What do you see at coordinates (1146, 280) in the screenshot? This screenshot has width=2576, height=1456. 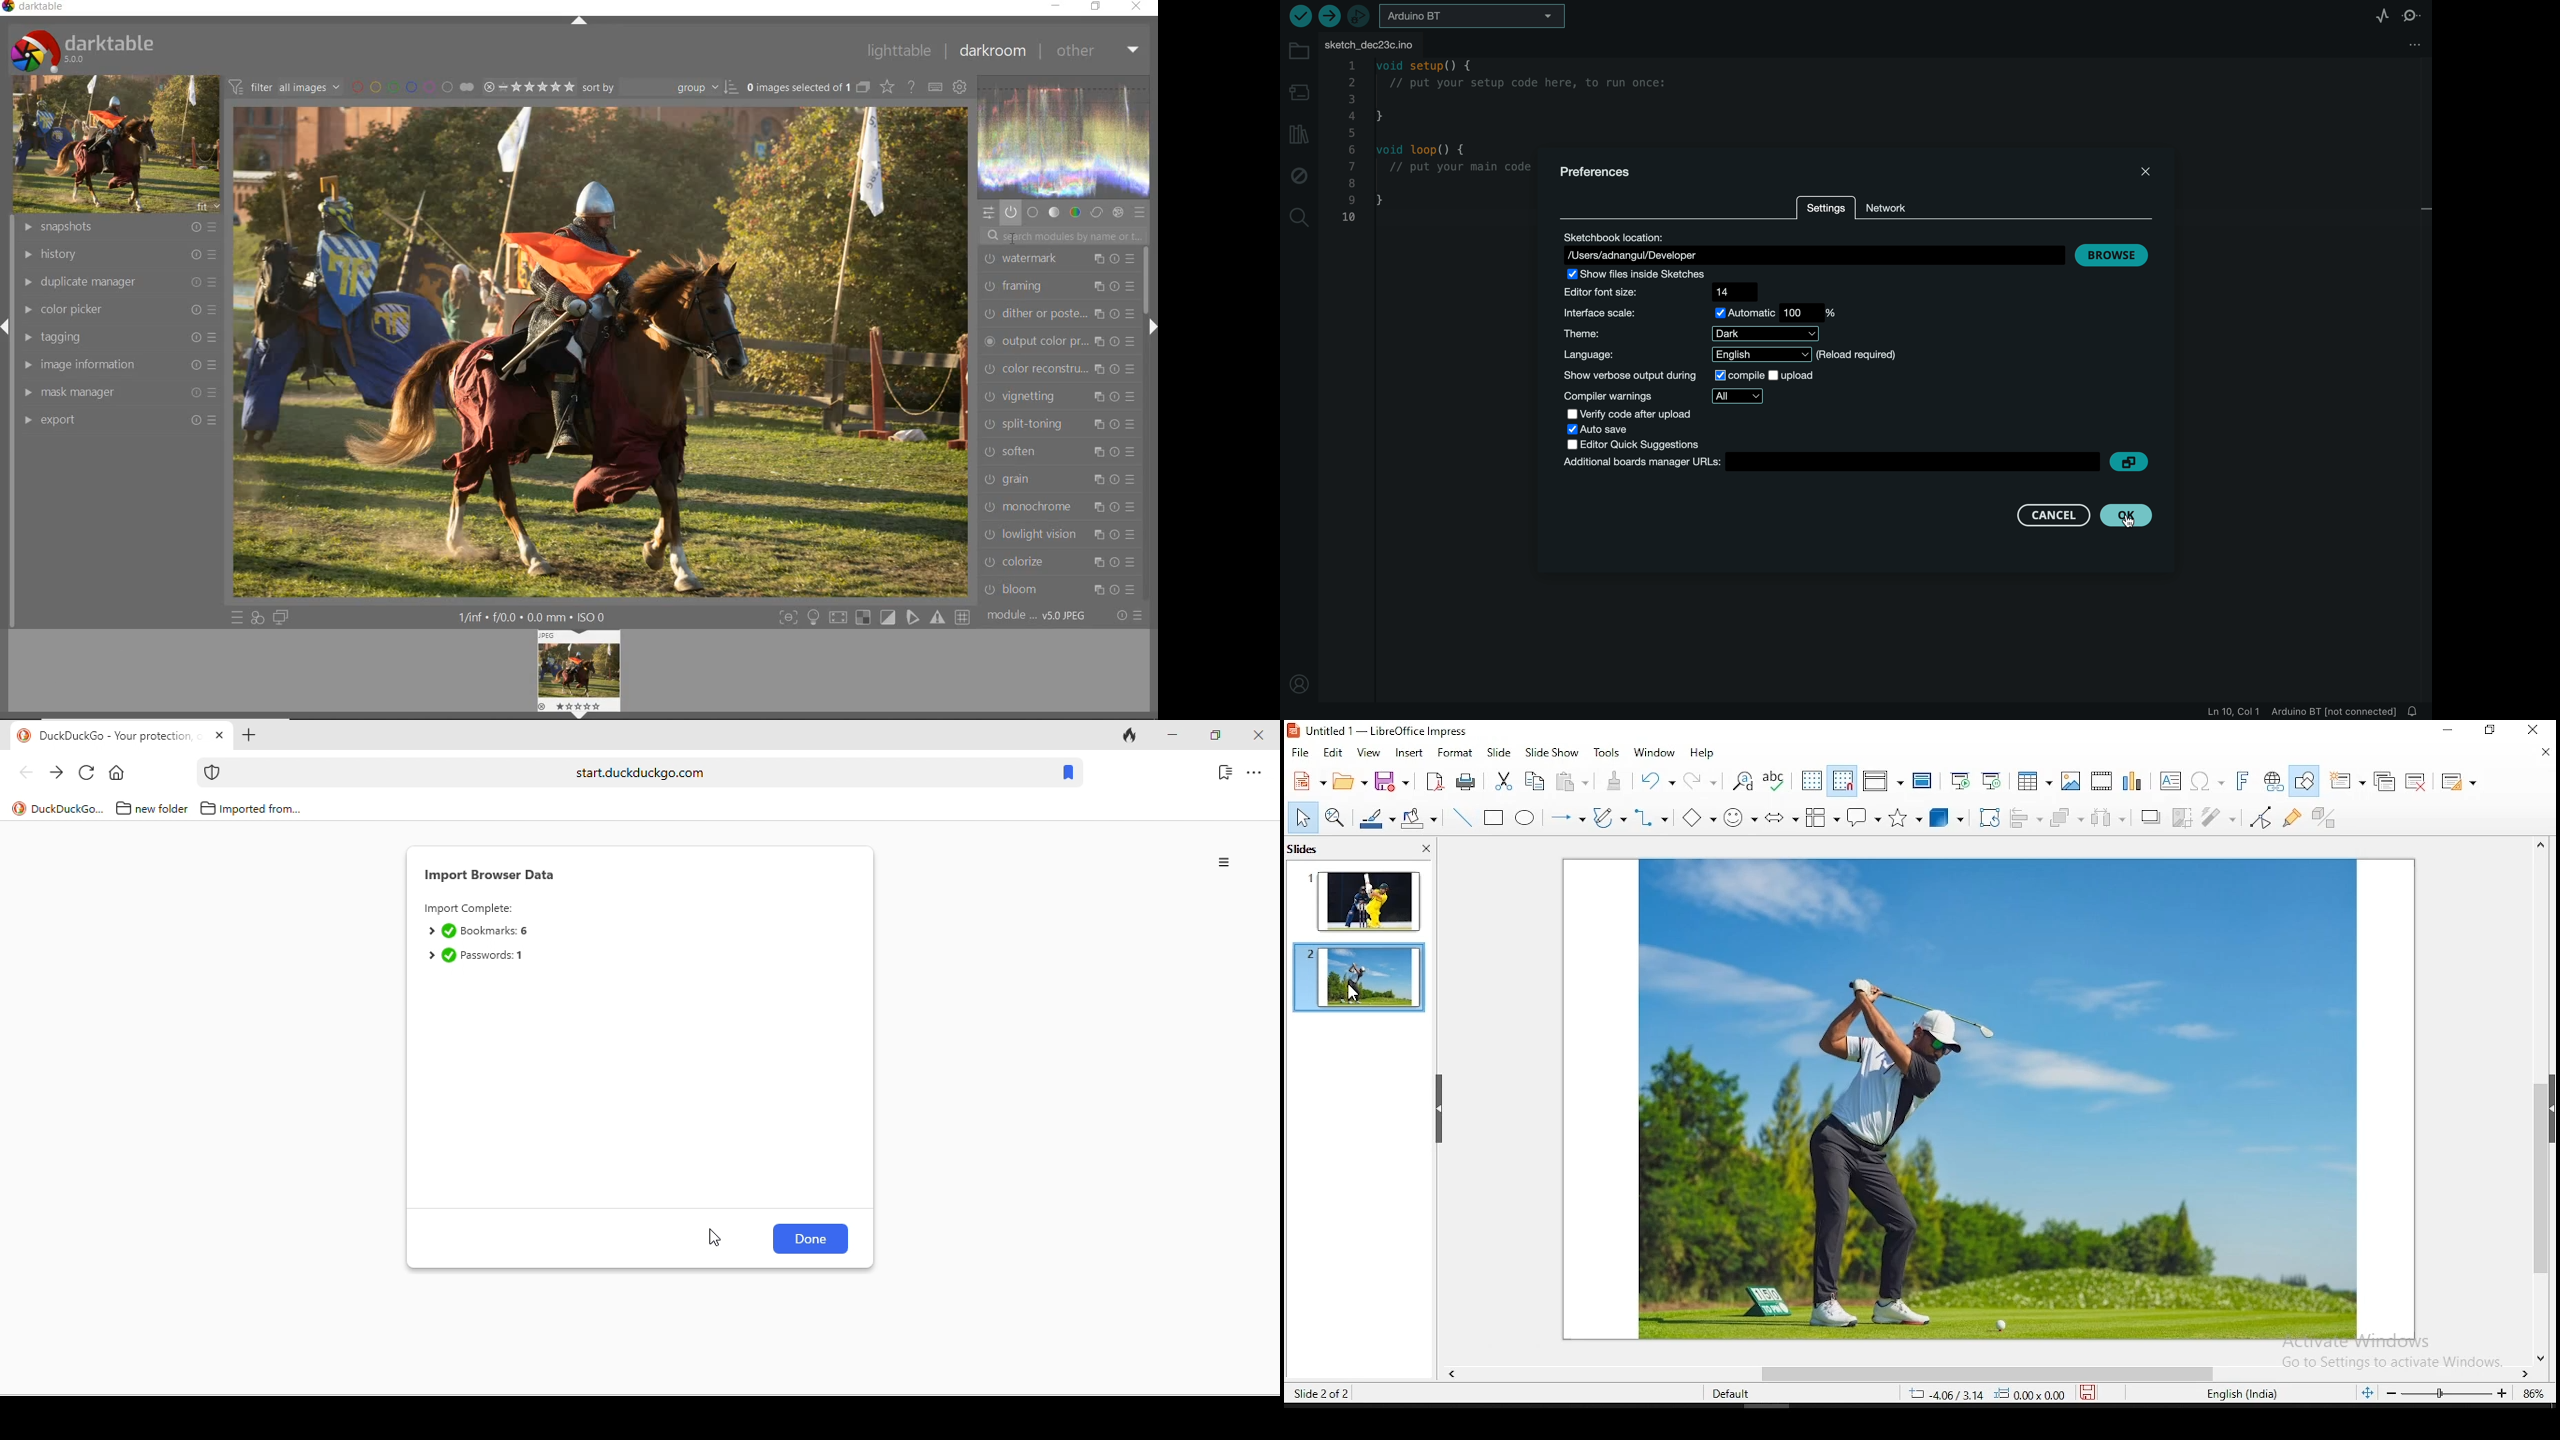 I see `scrollbar` at bounding box center [1146, 280].